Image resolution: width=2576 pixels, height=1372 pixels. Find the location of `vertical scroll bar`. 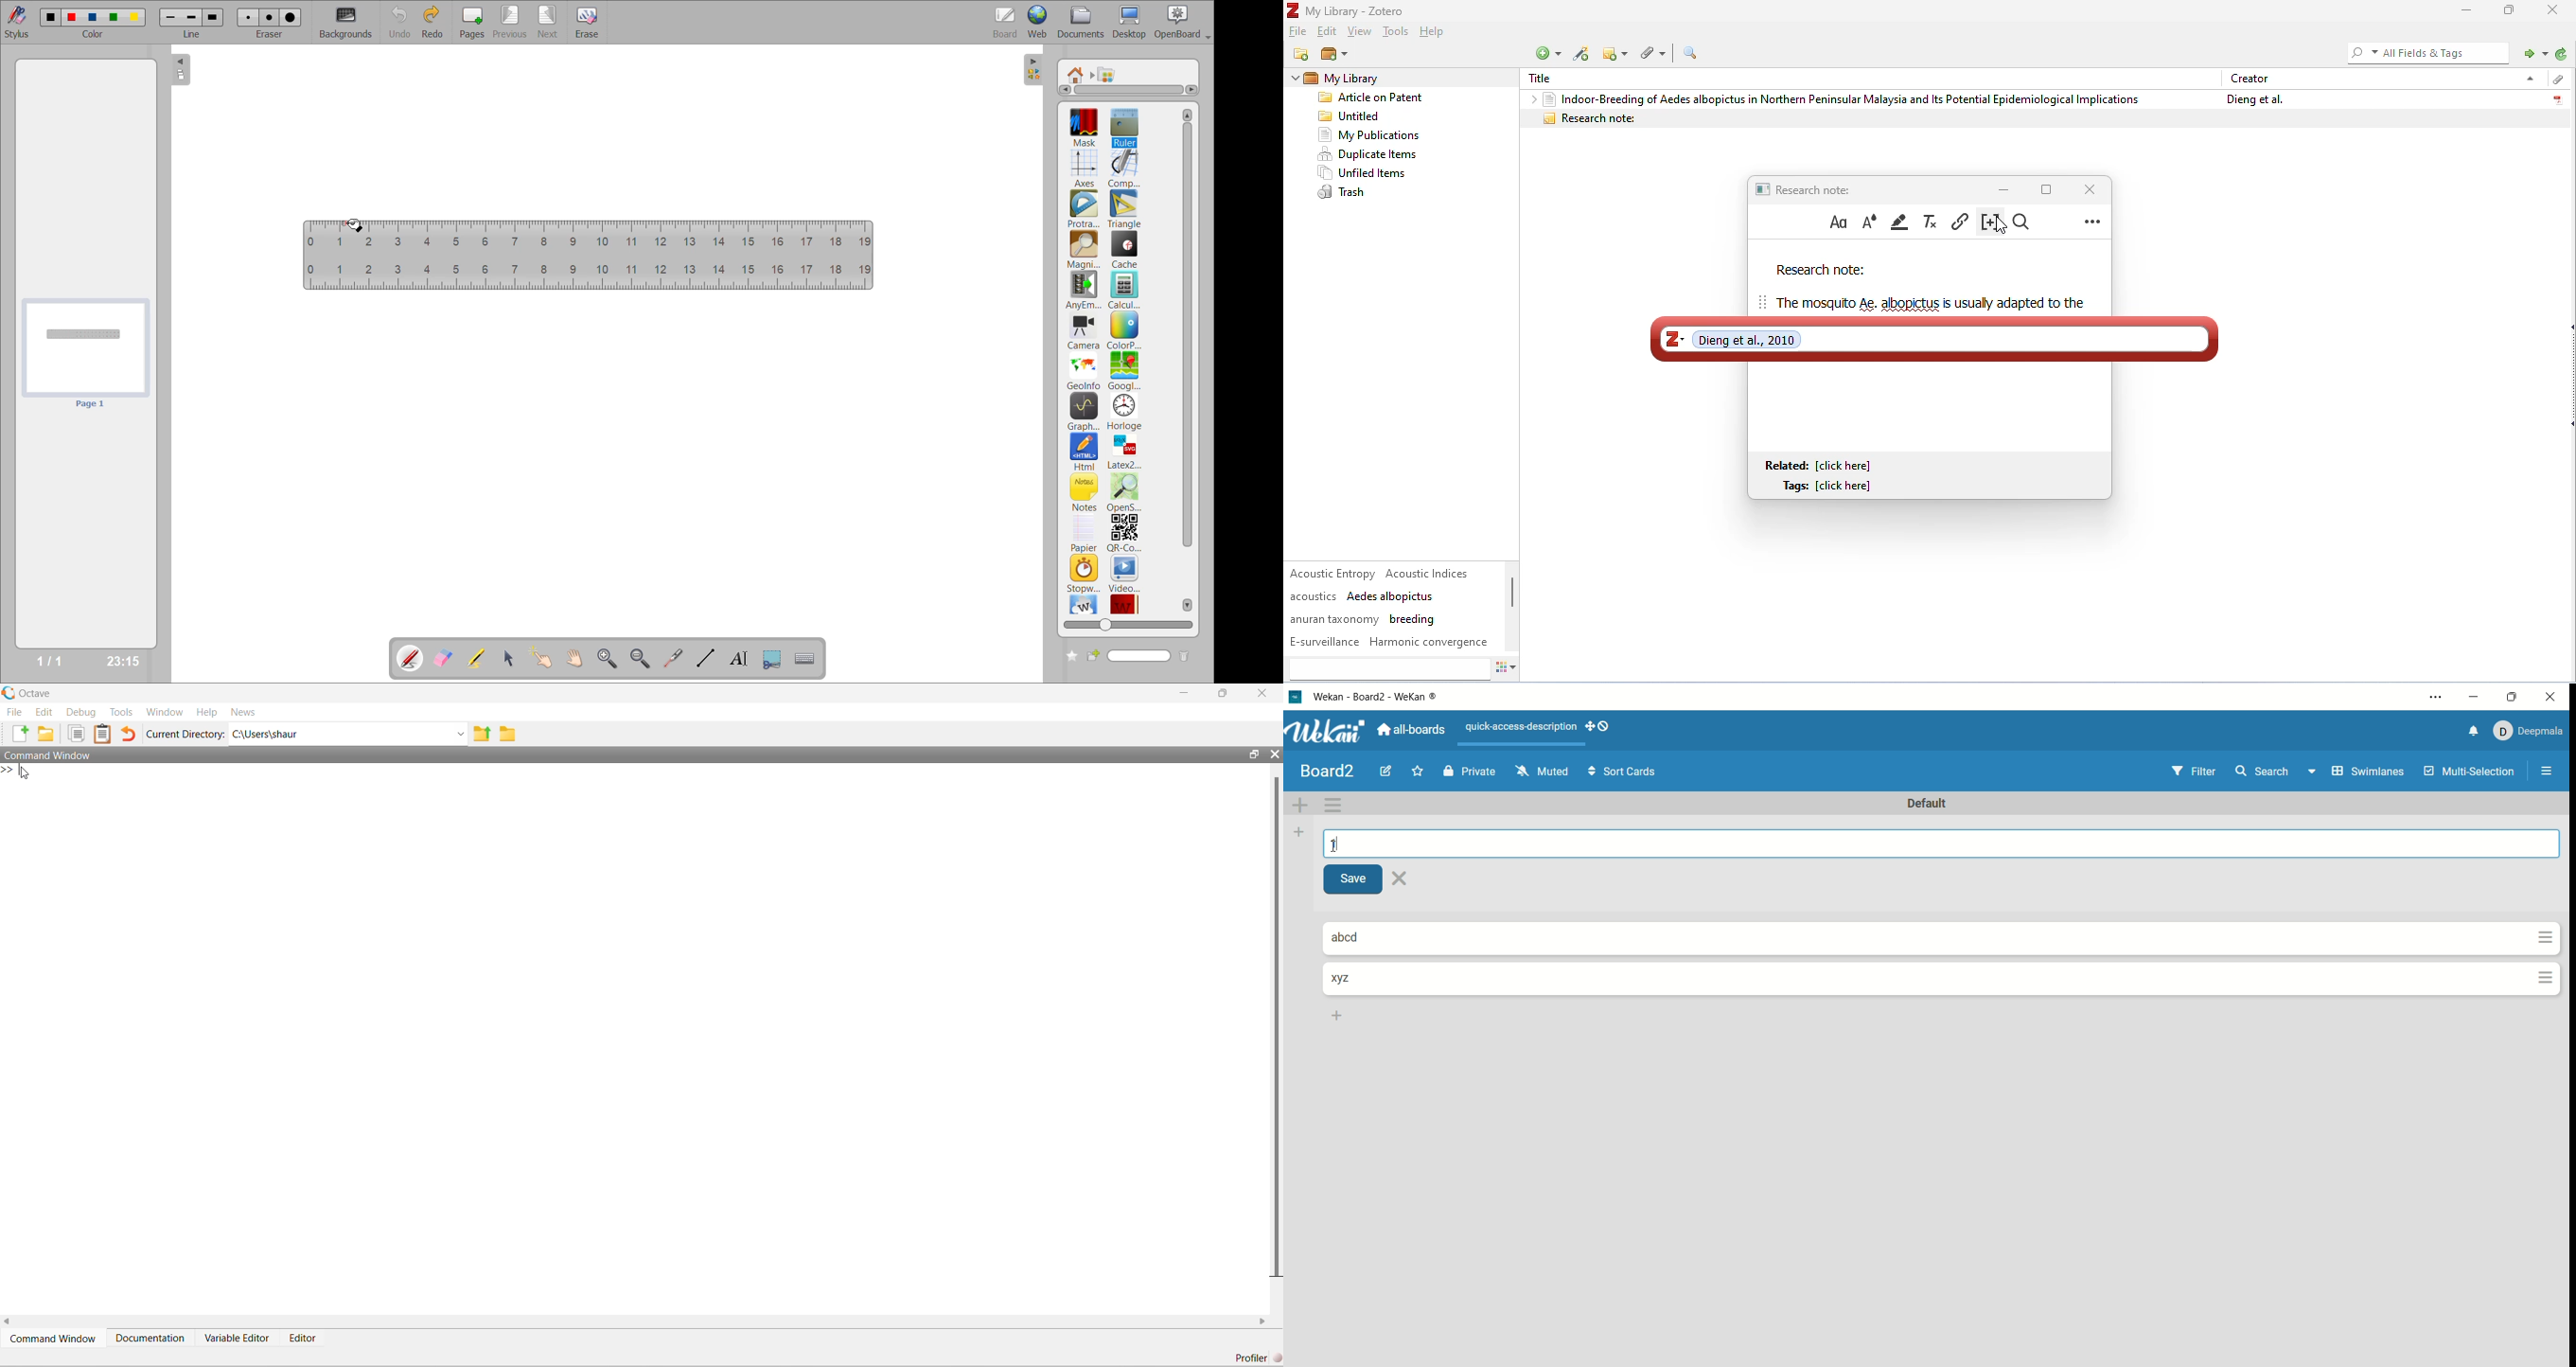

vertical scroll bar is located at coordinates (1512, 602).